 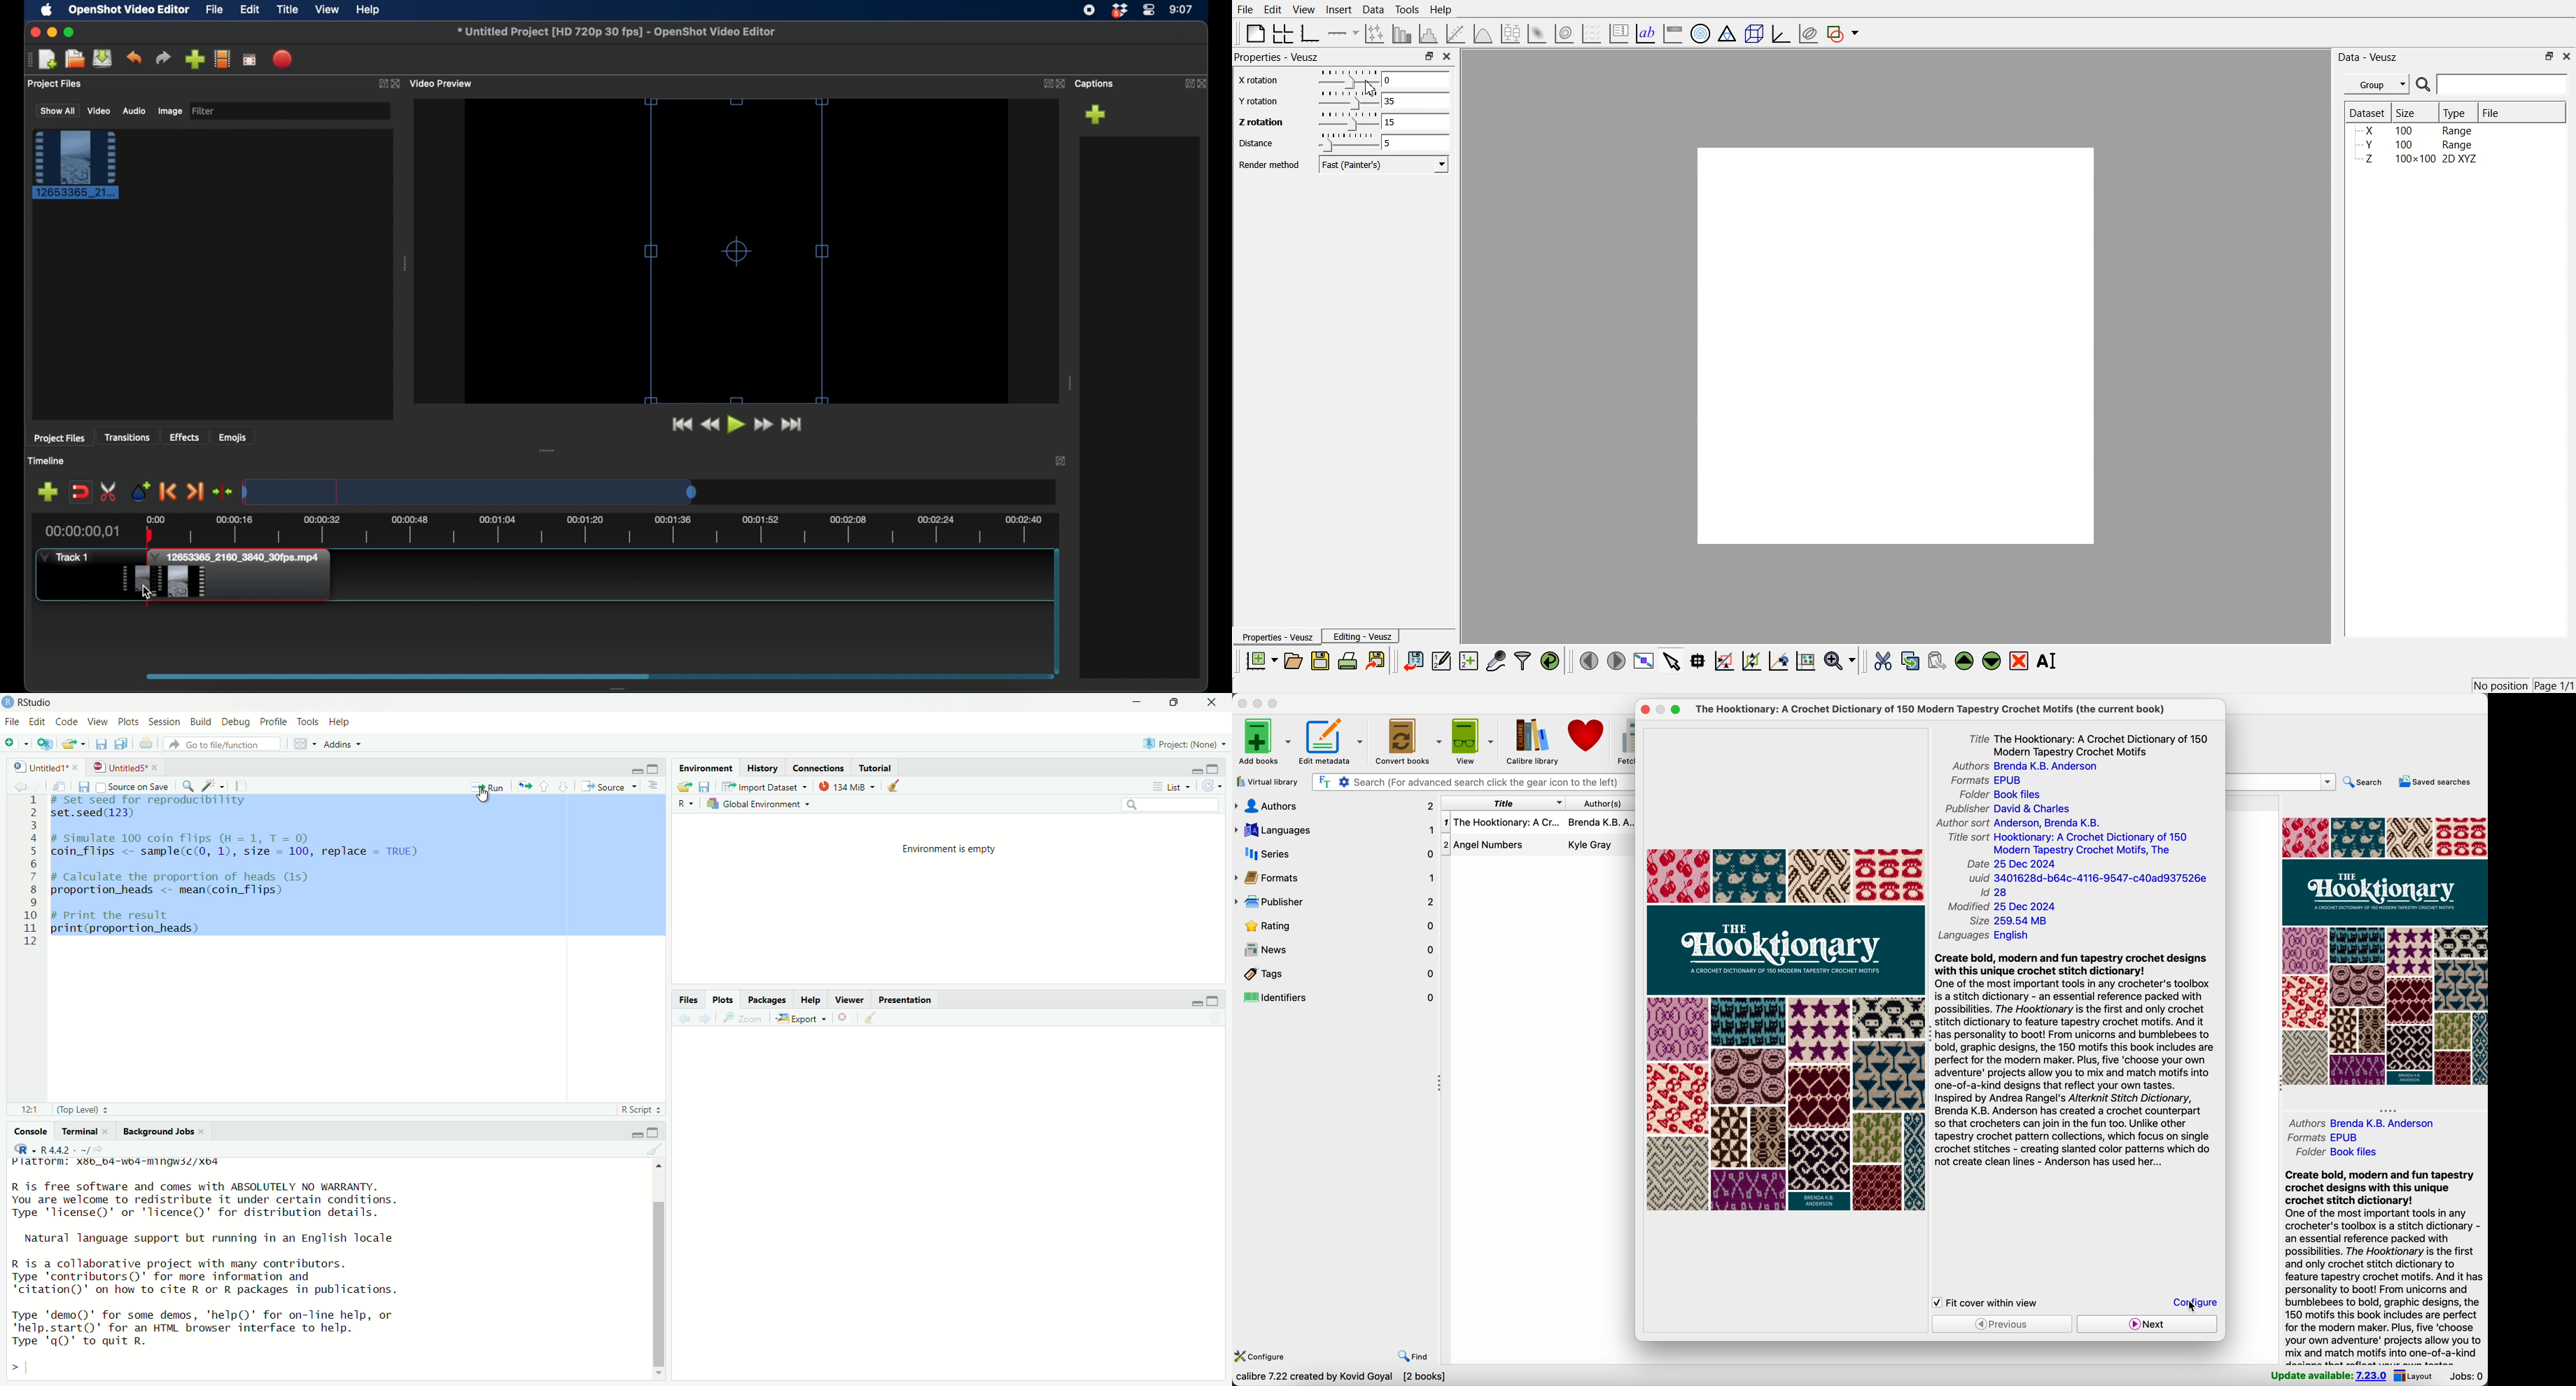 What do you see at coordinates (76, 164) in the screenshot?
I see `clip selected` at bounding box center [76, 164].